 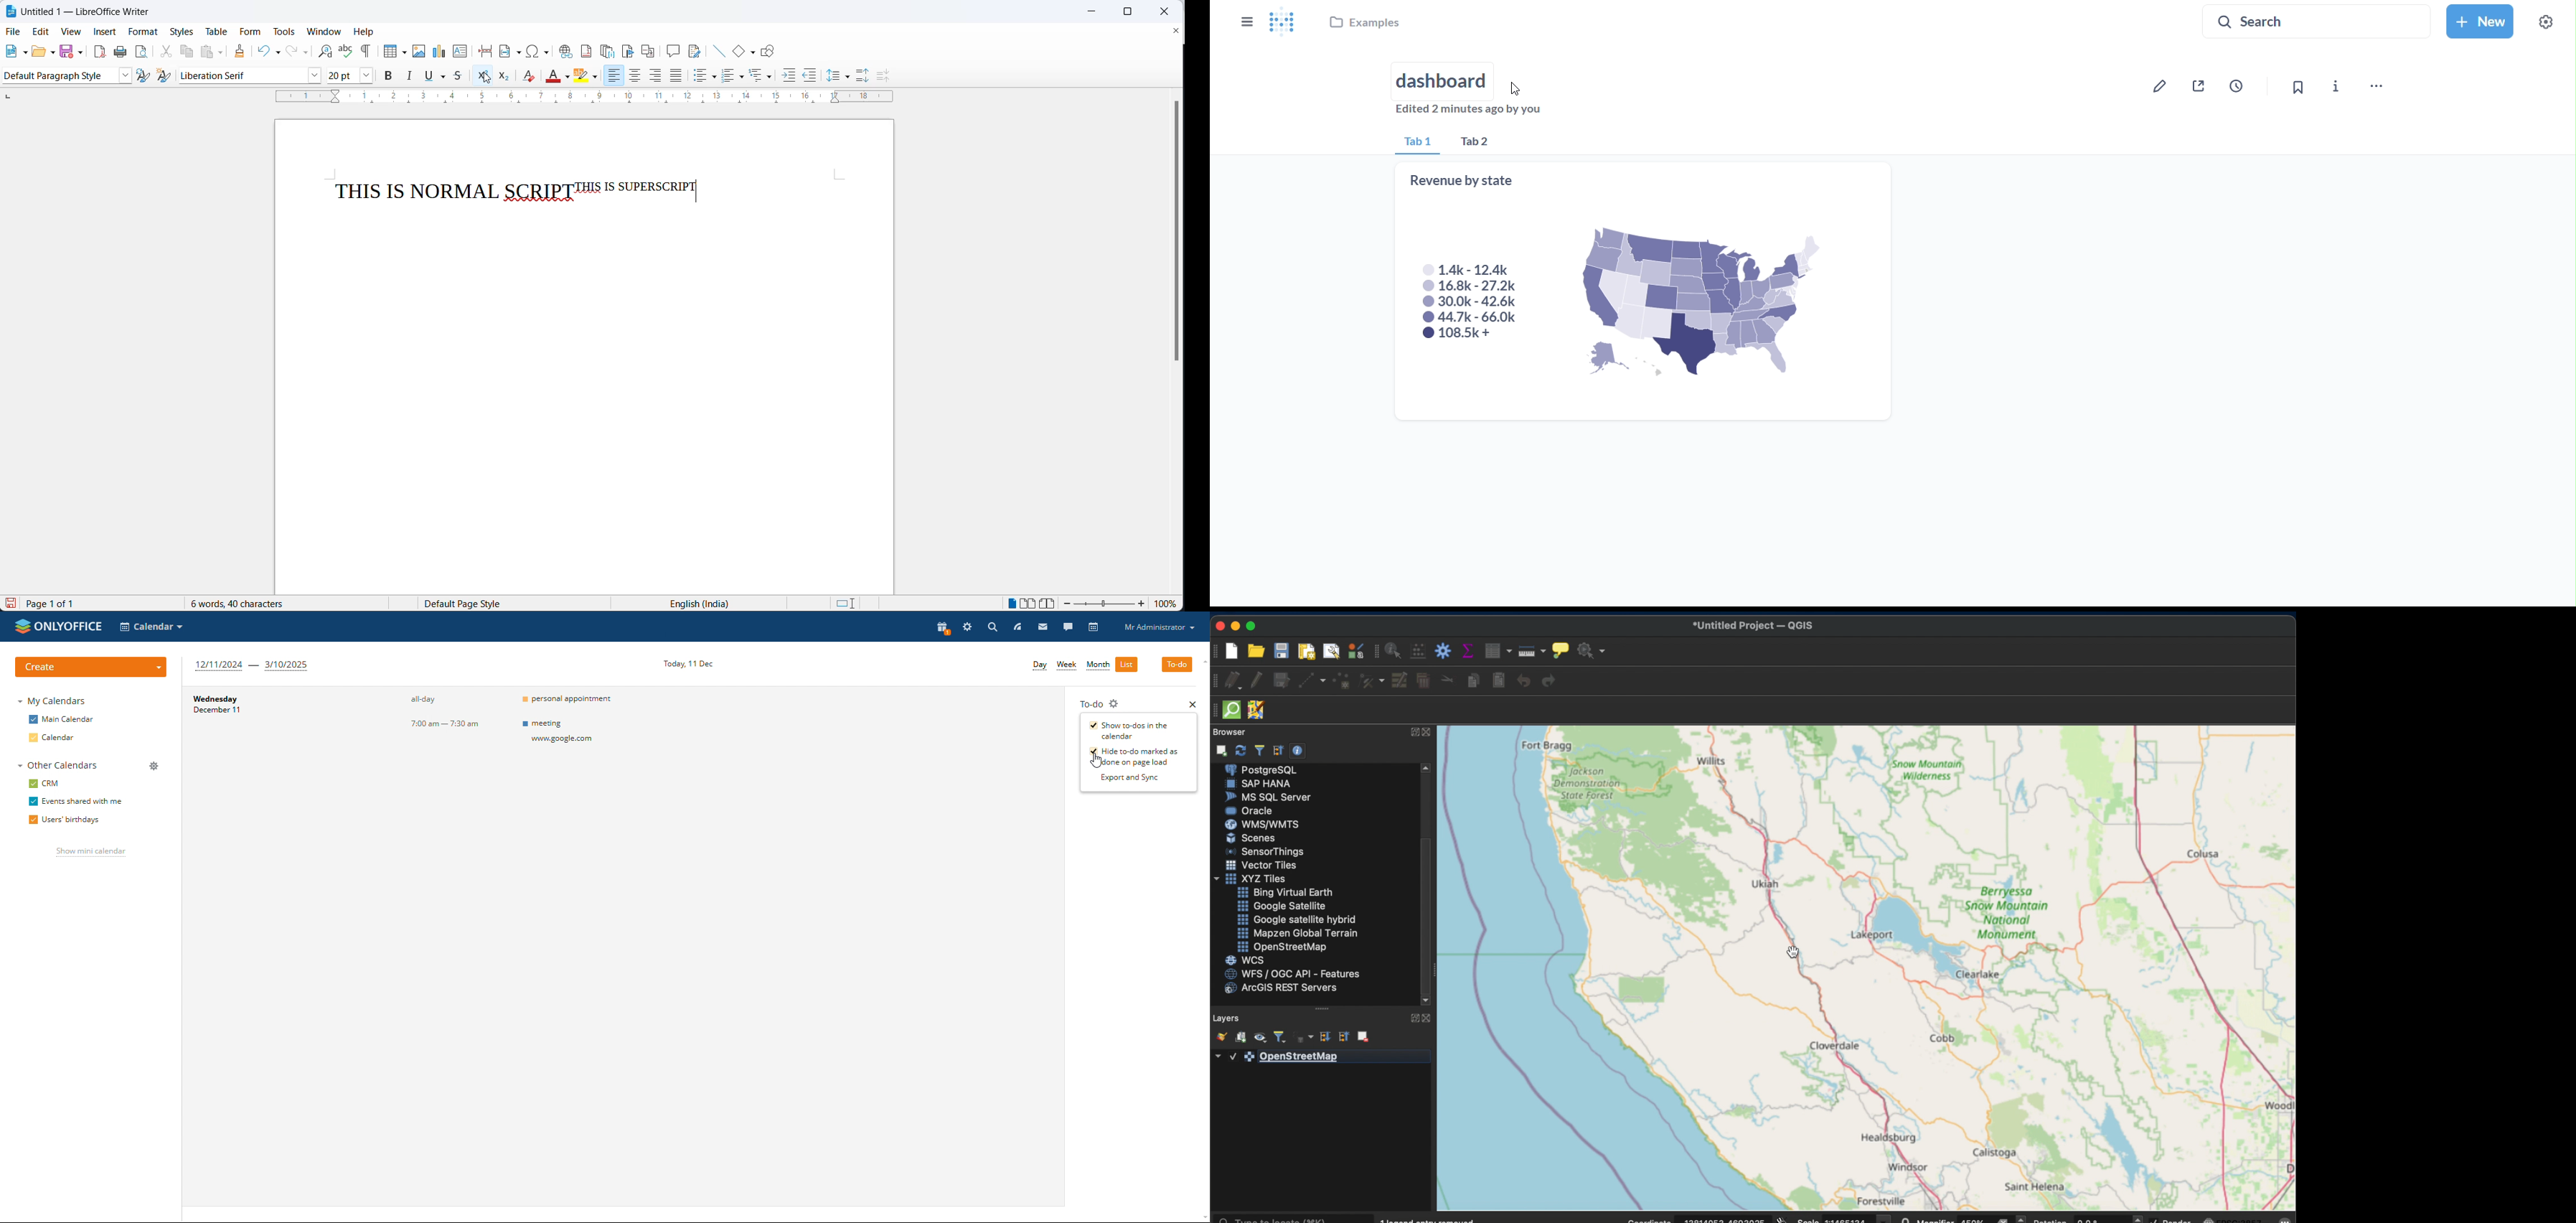 I want to click on postergre sql, so click(x=1263, y=769).